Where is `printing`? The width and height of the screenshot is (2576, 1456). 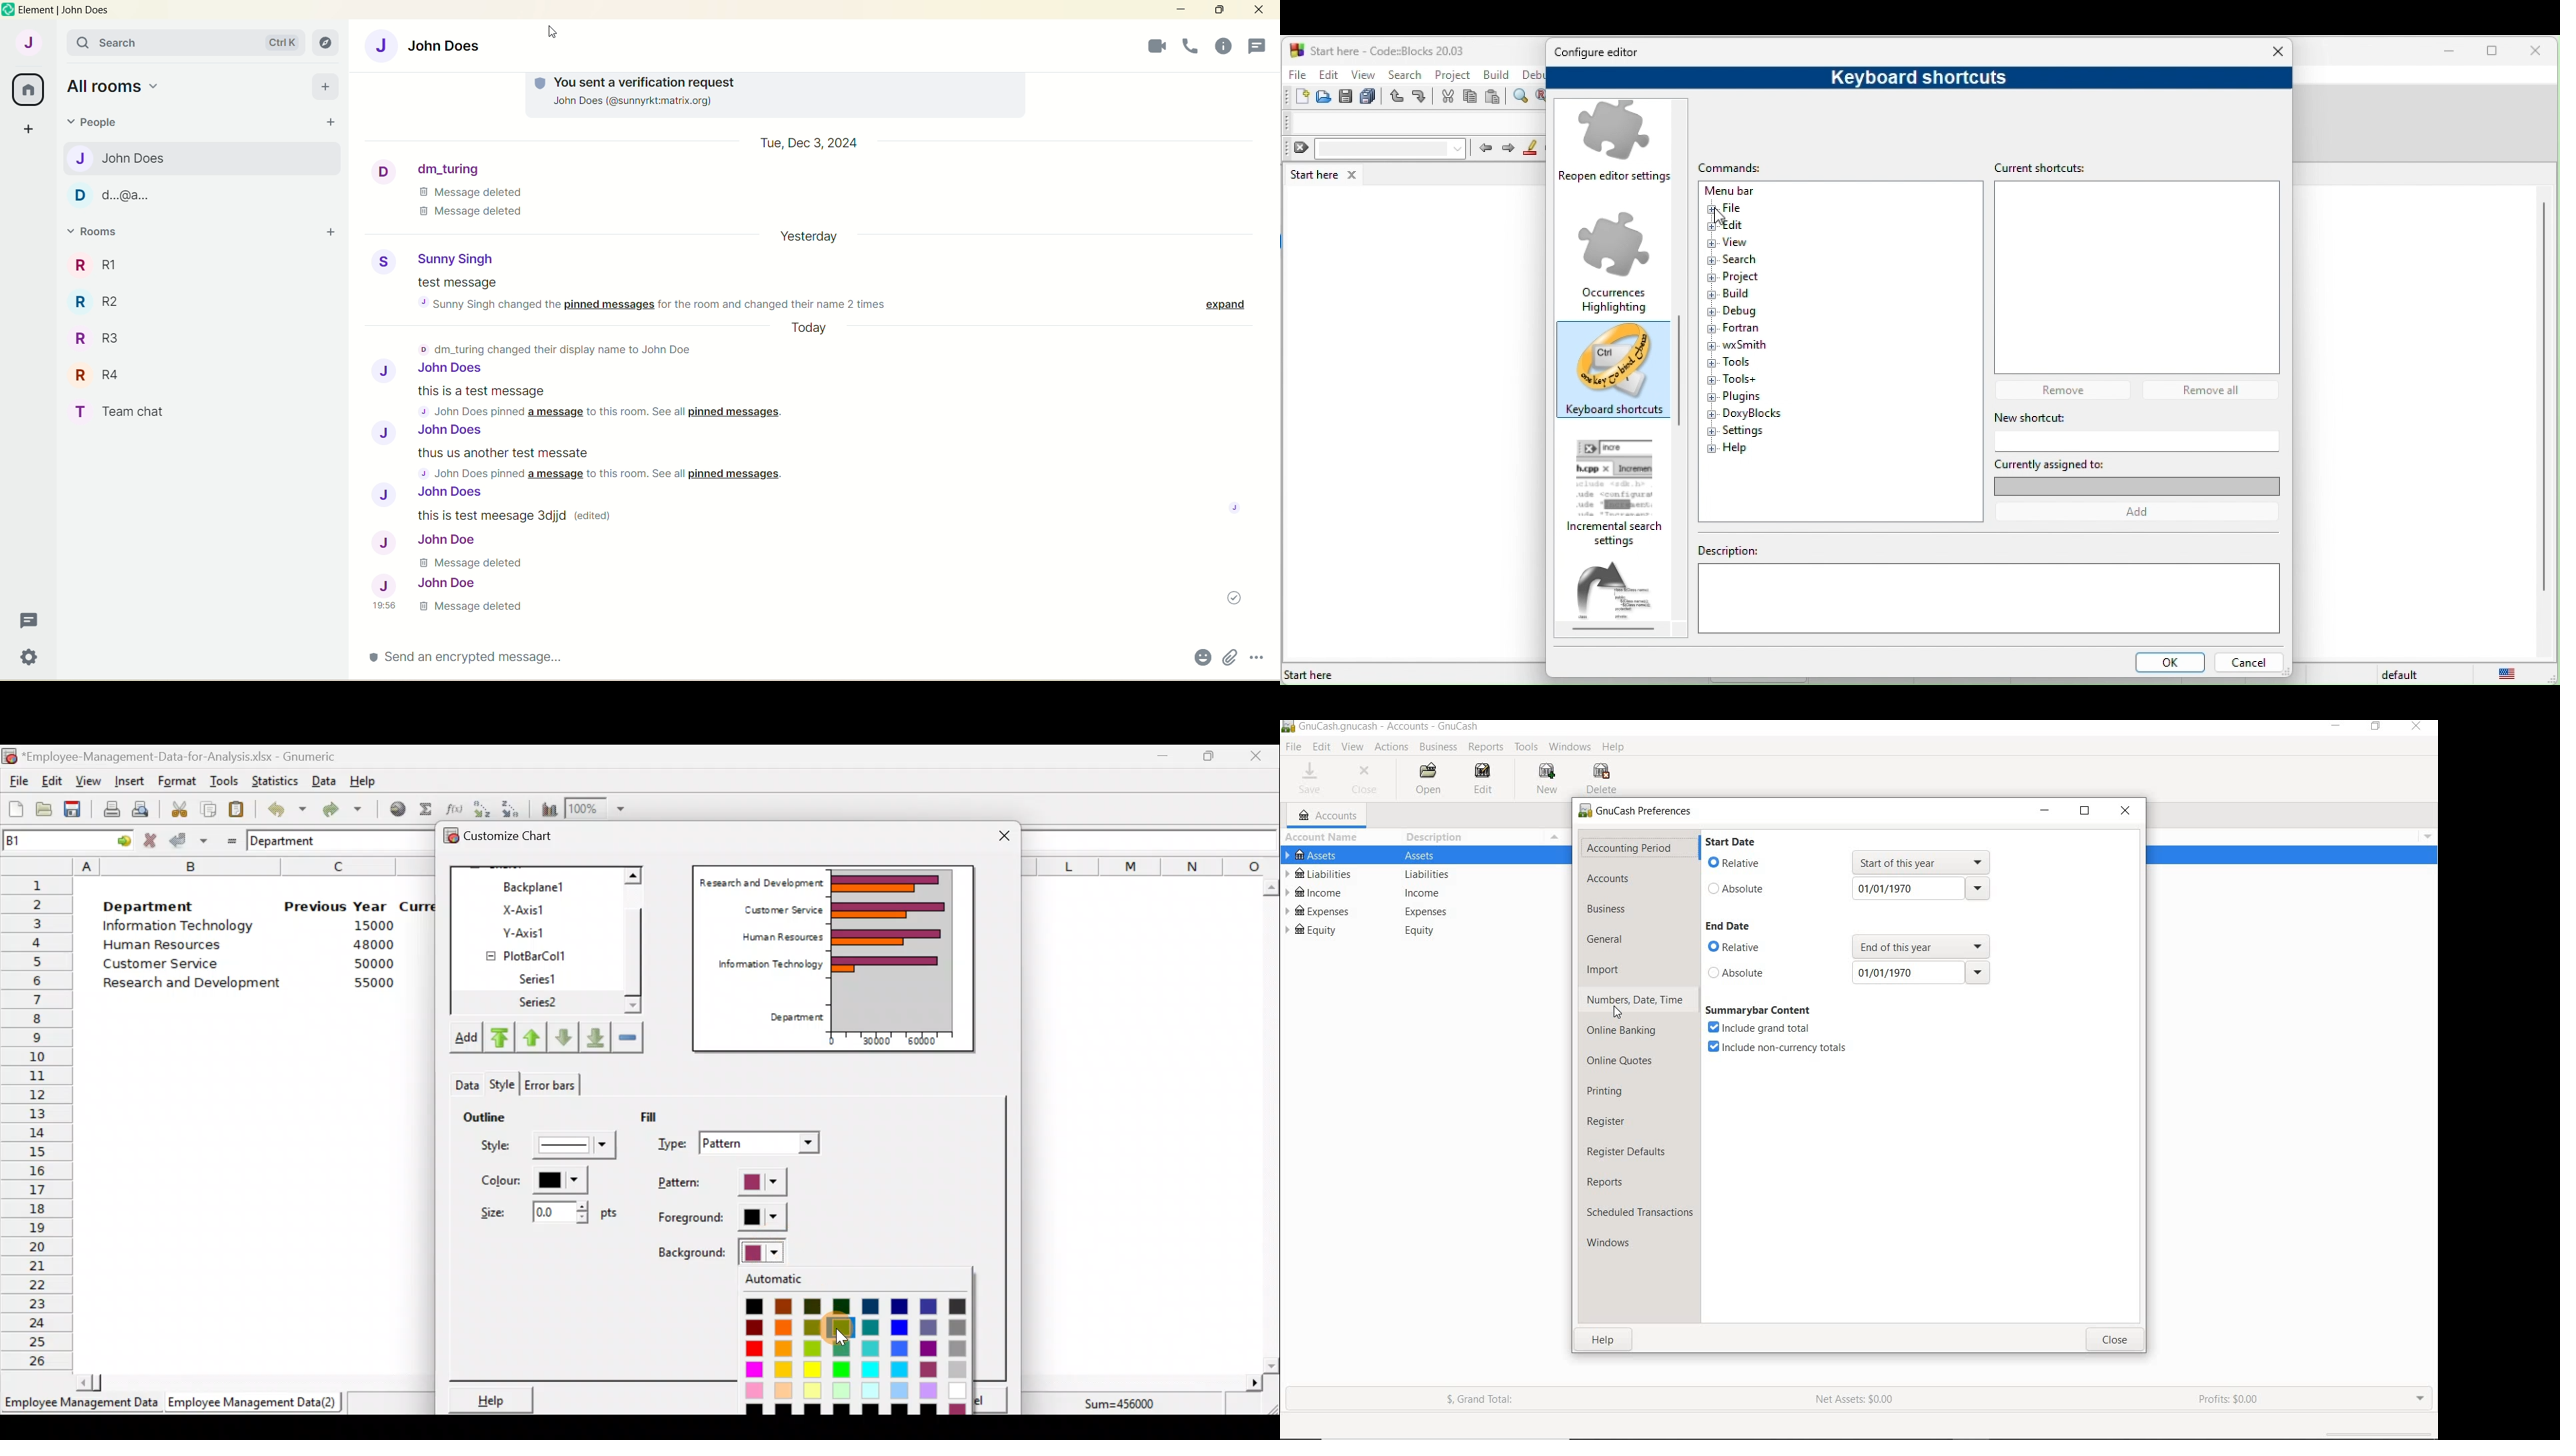
printing is located at coordinates (1615, 1093).